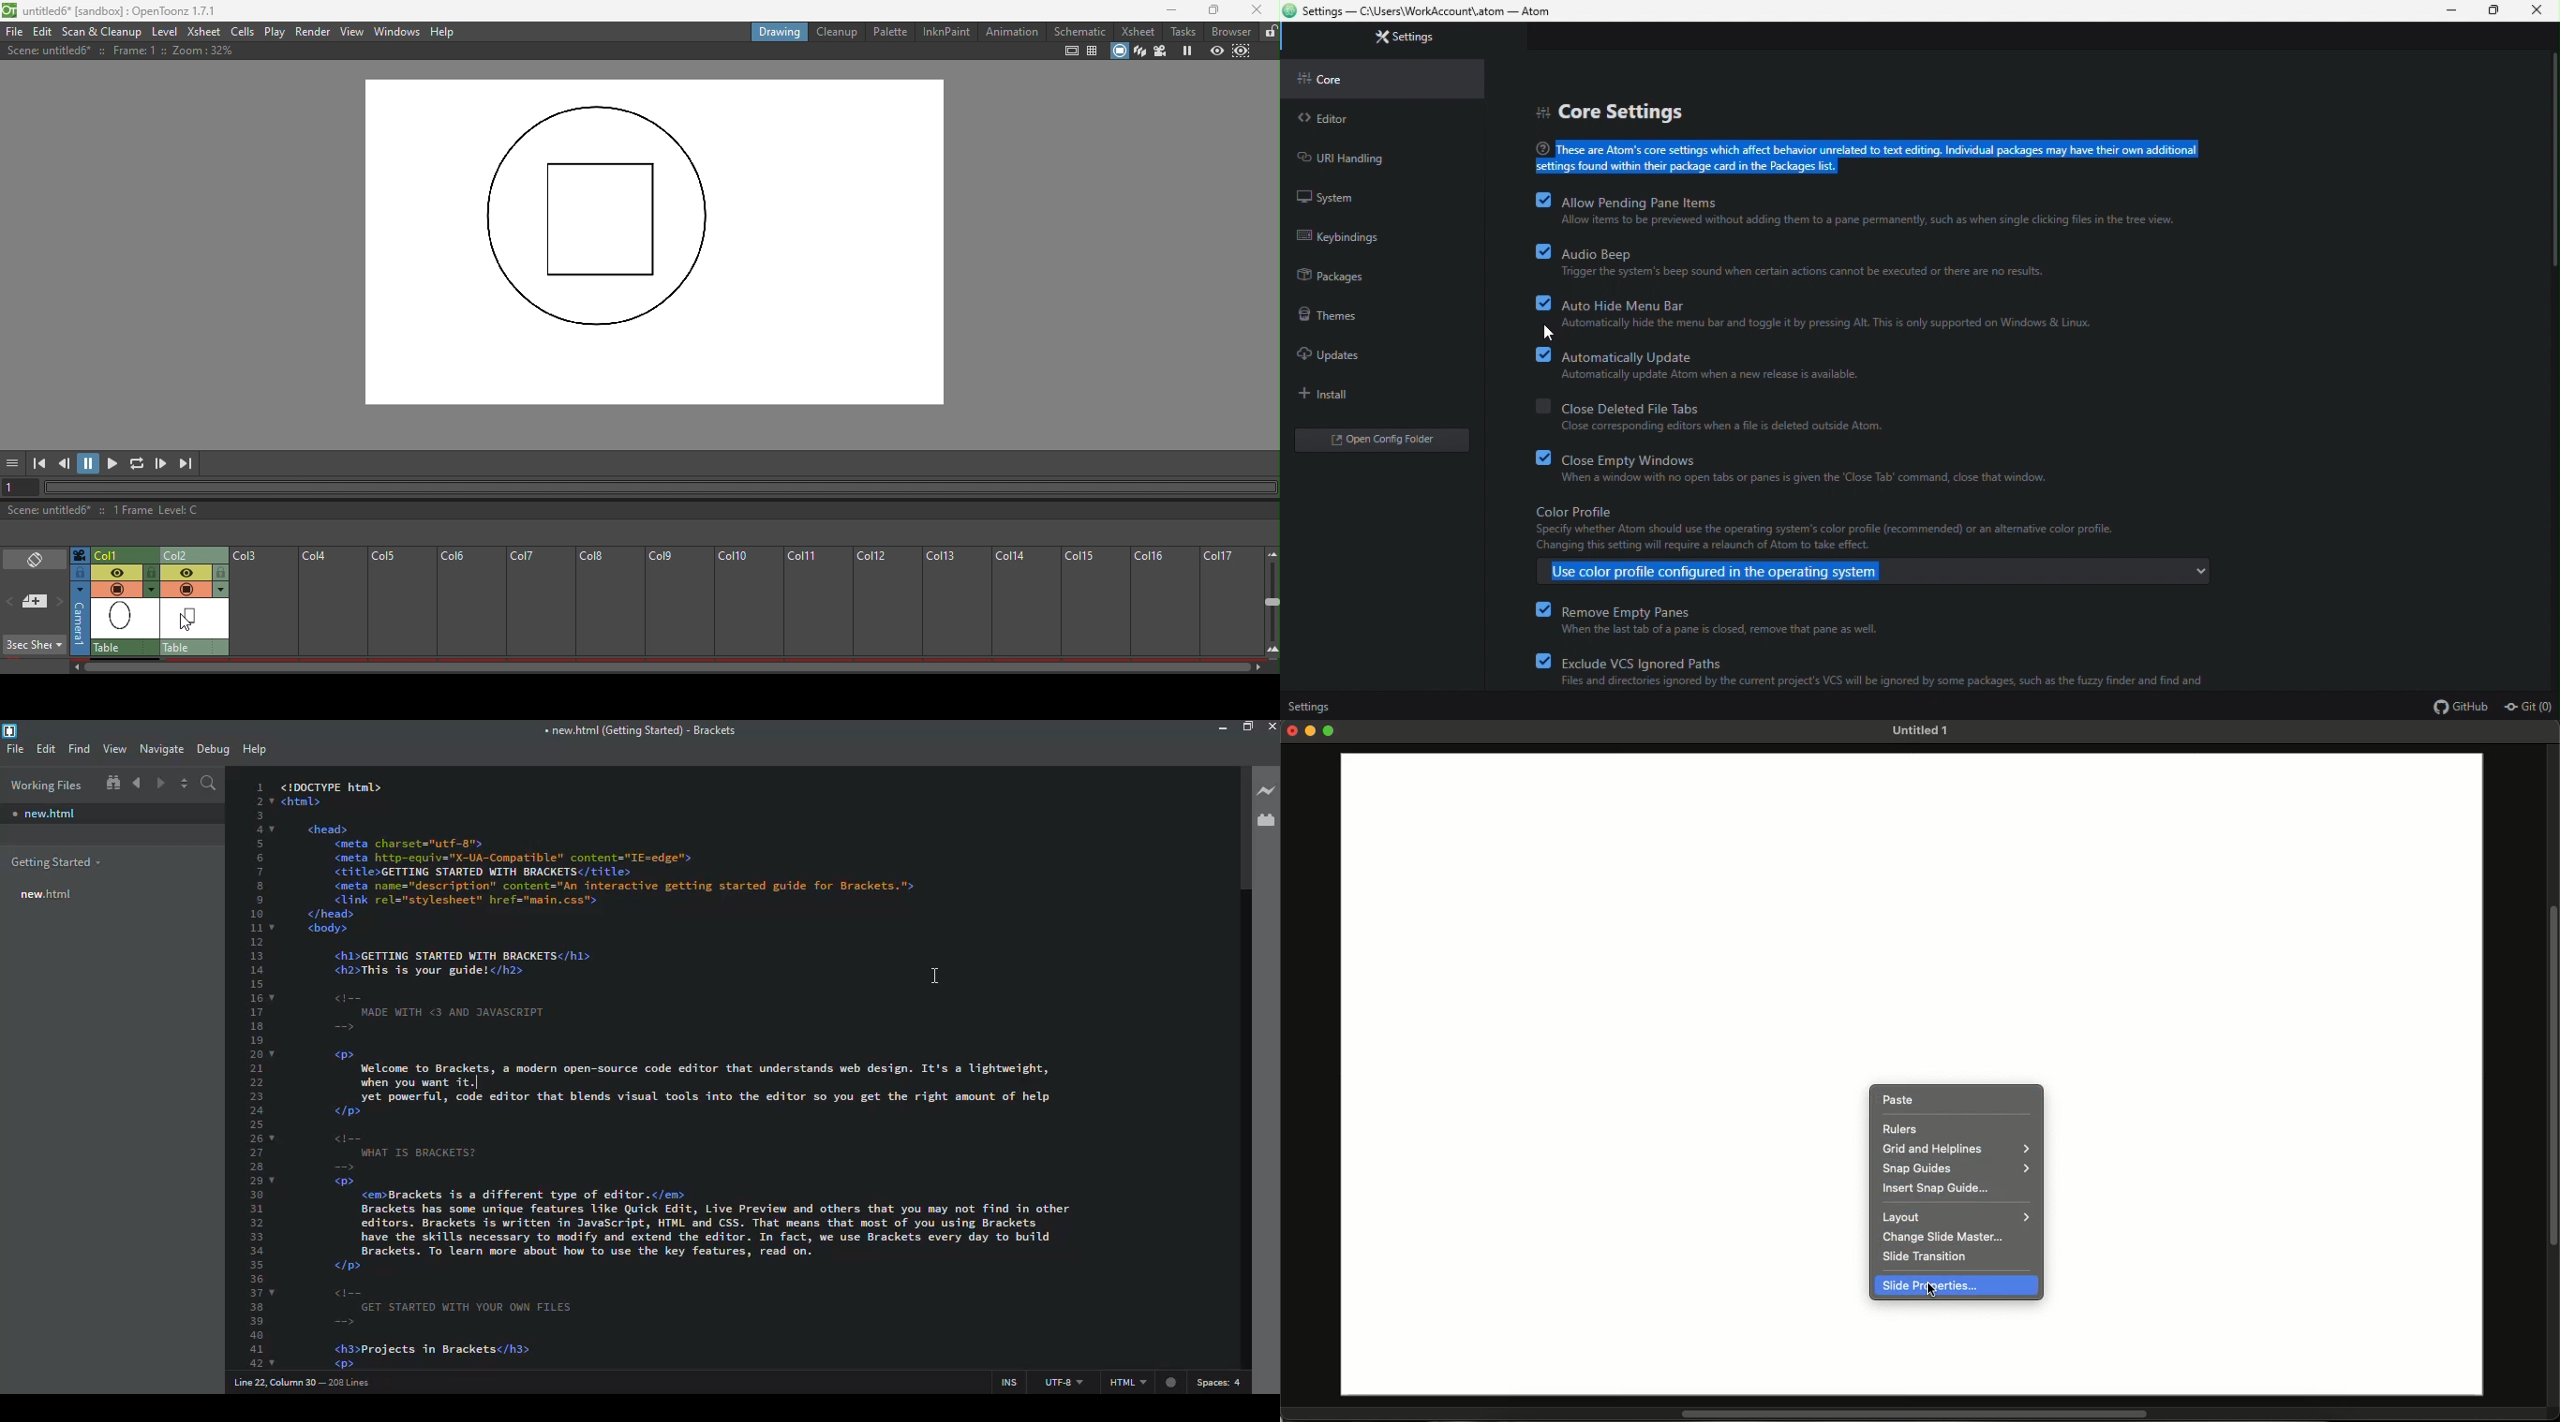  Describe the element at coordinates (1289, 10) in the screenshot. I see `atom logo` at that location.